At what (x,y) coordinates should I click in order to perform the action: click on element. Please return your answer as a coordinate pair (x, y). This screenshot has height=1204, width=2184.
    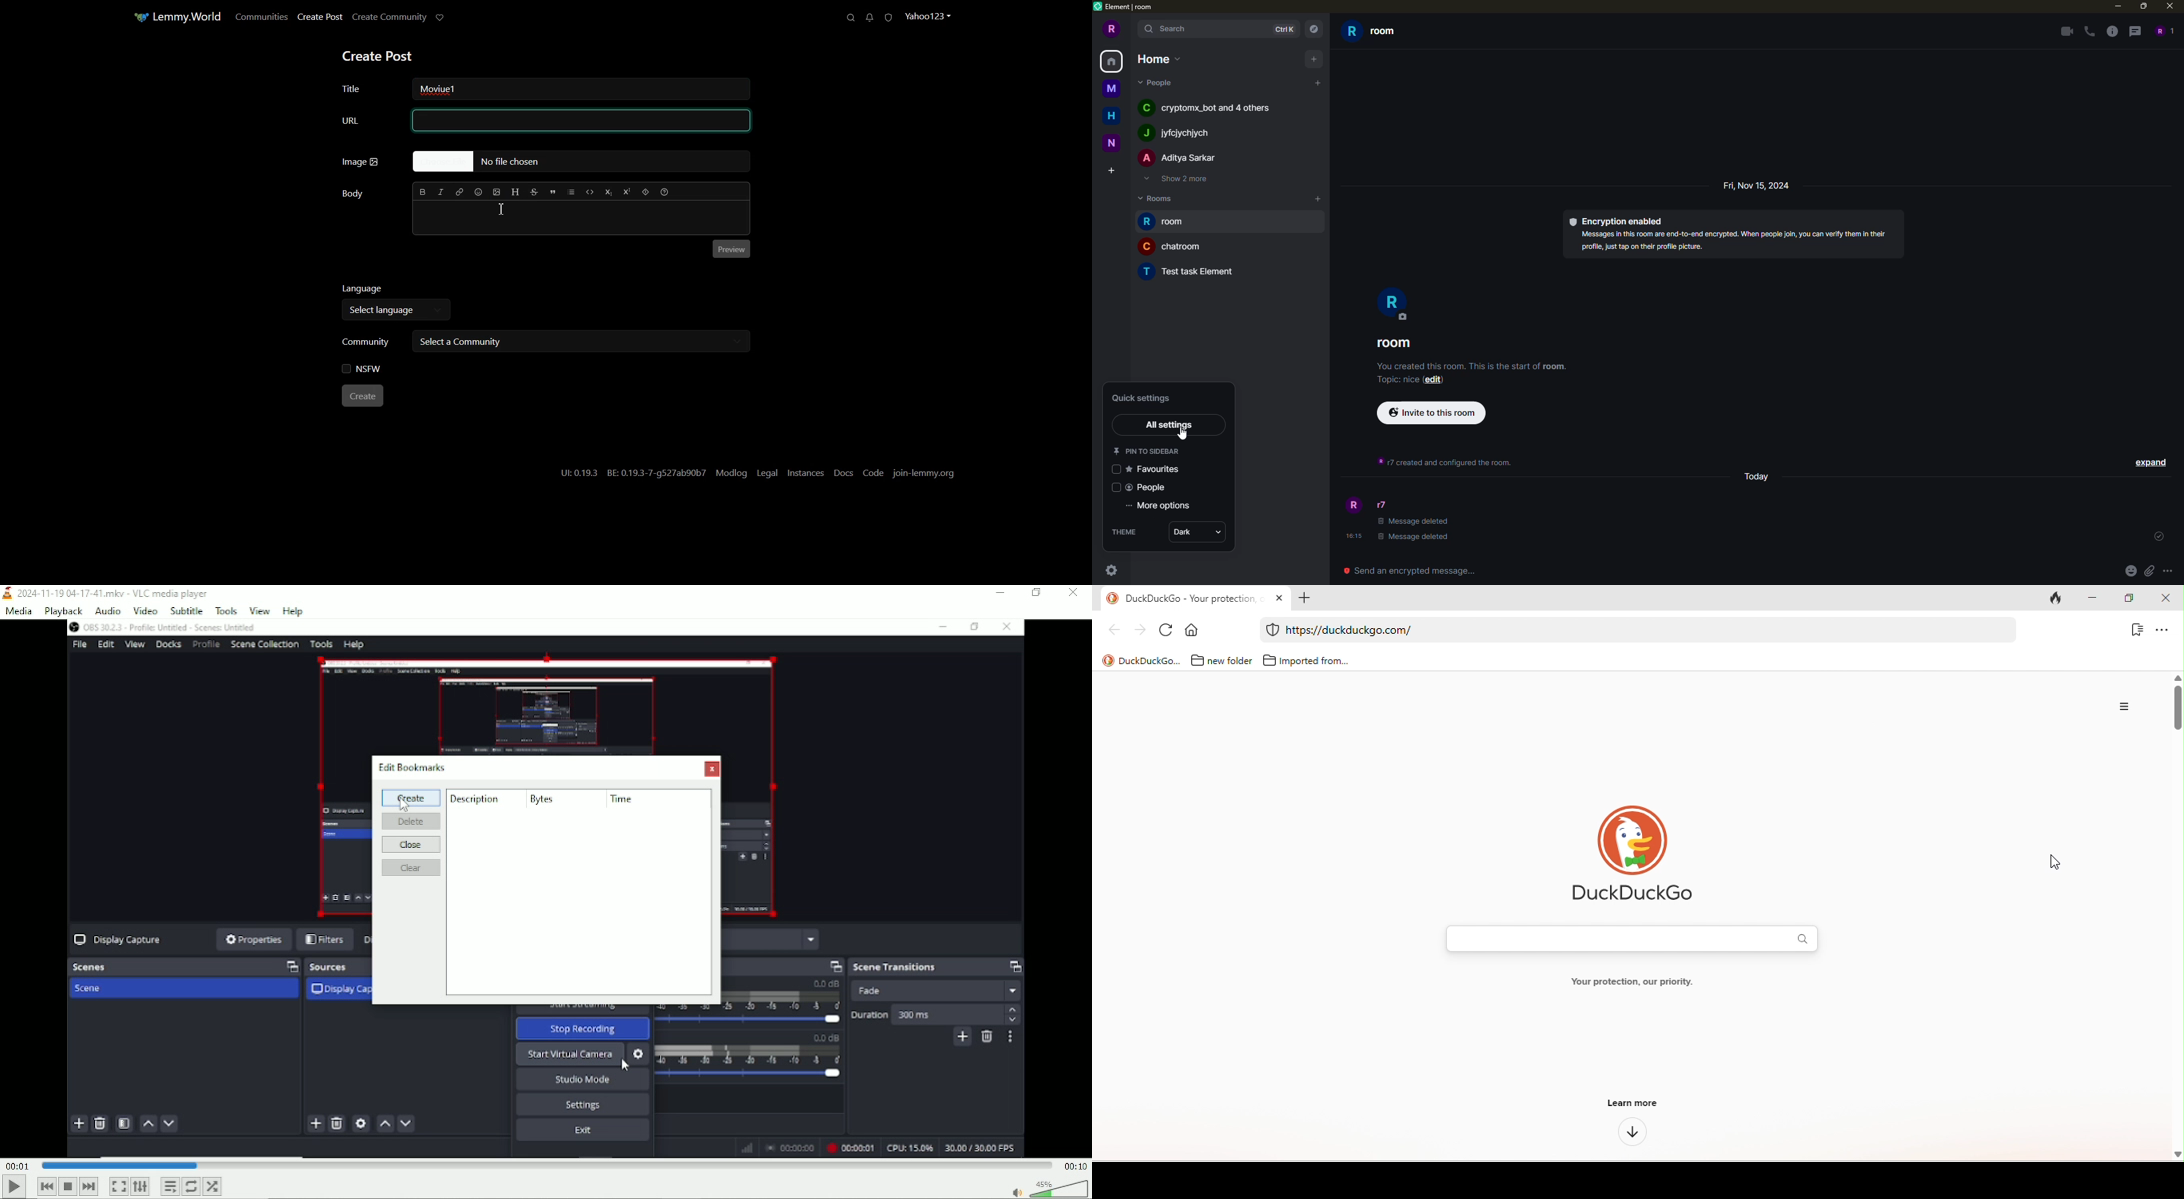
    Looking at the image, I should click on (1125, 7).